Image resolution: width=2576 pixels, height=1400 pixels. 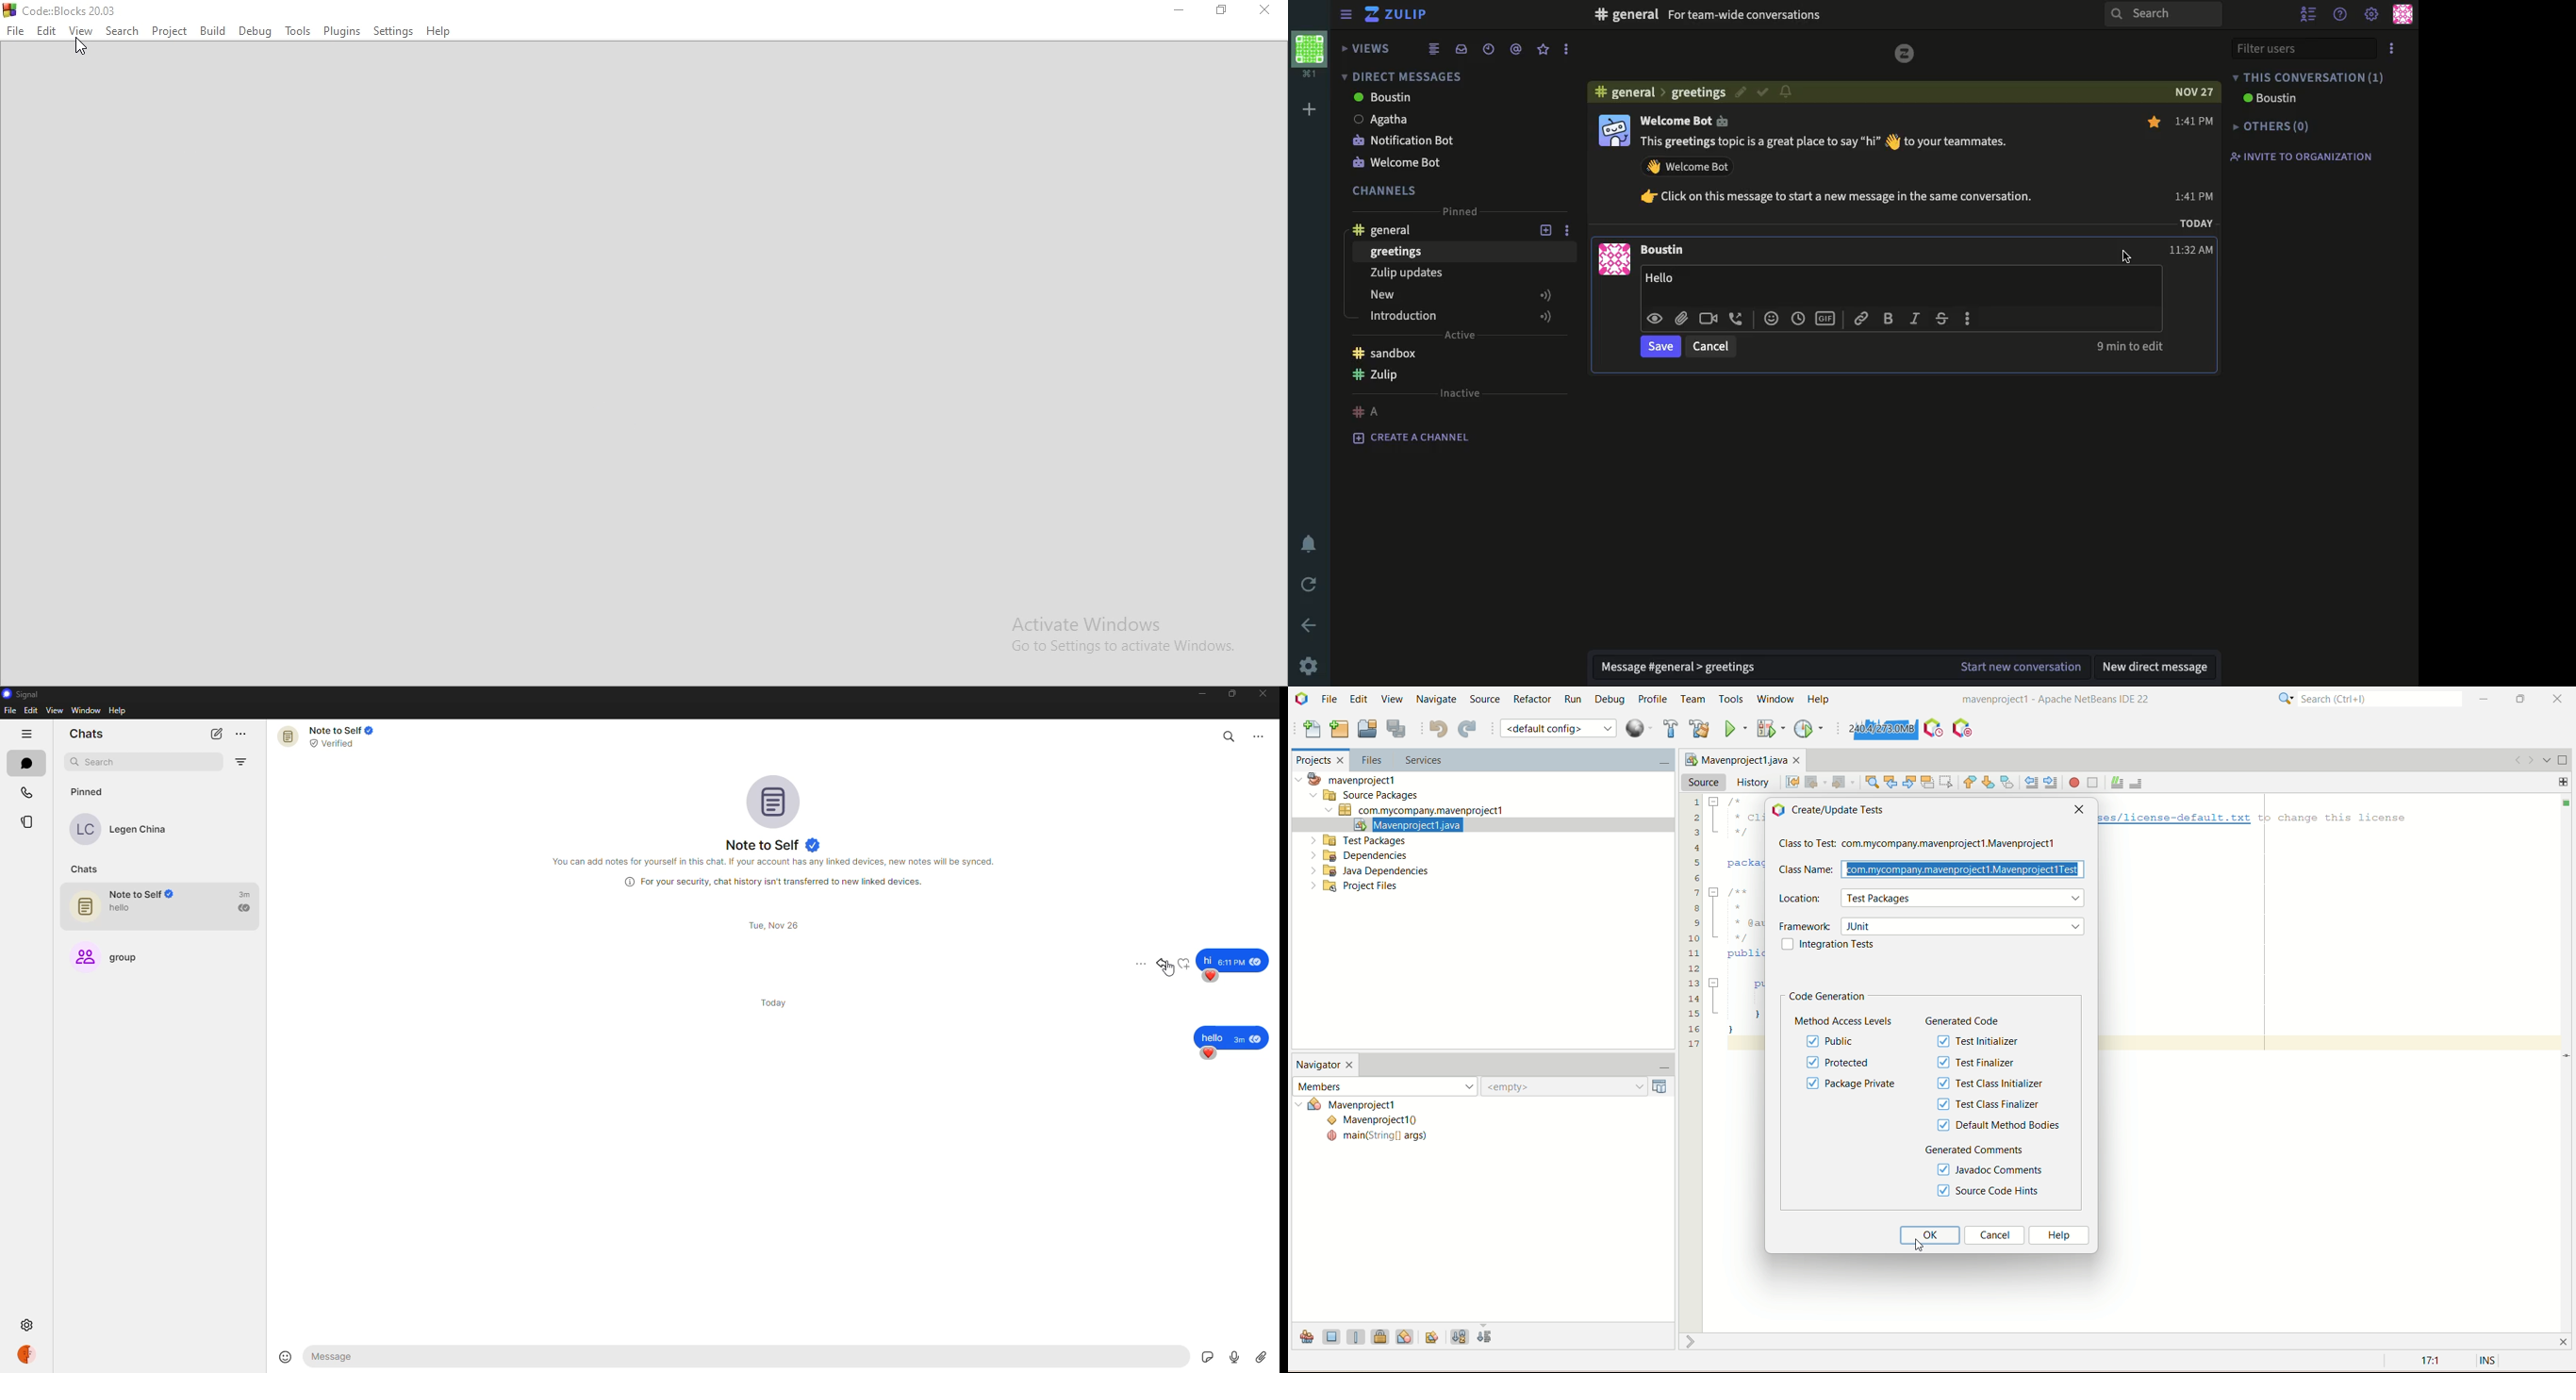 What do you see at coordinates (254, 31) in the screenshot?
I see `Debug ` at bounding box center [254, 31].